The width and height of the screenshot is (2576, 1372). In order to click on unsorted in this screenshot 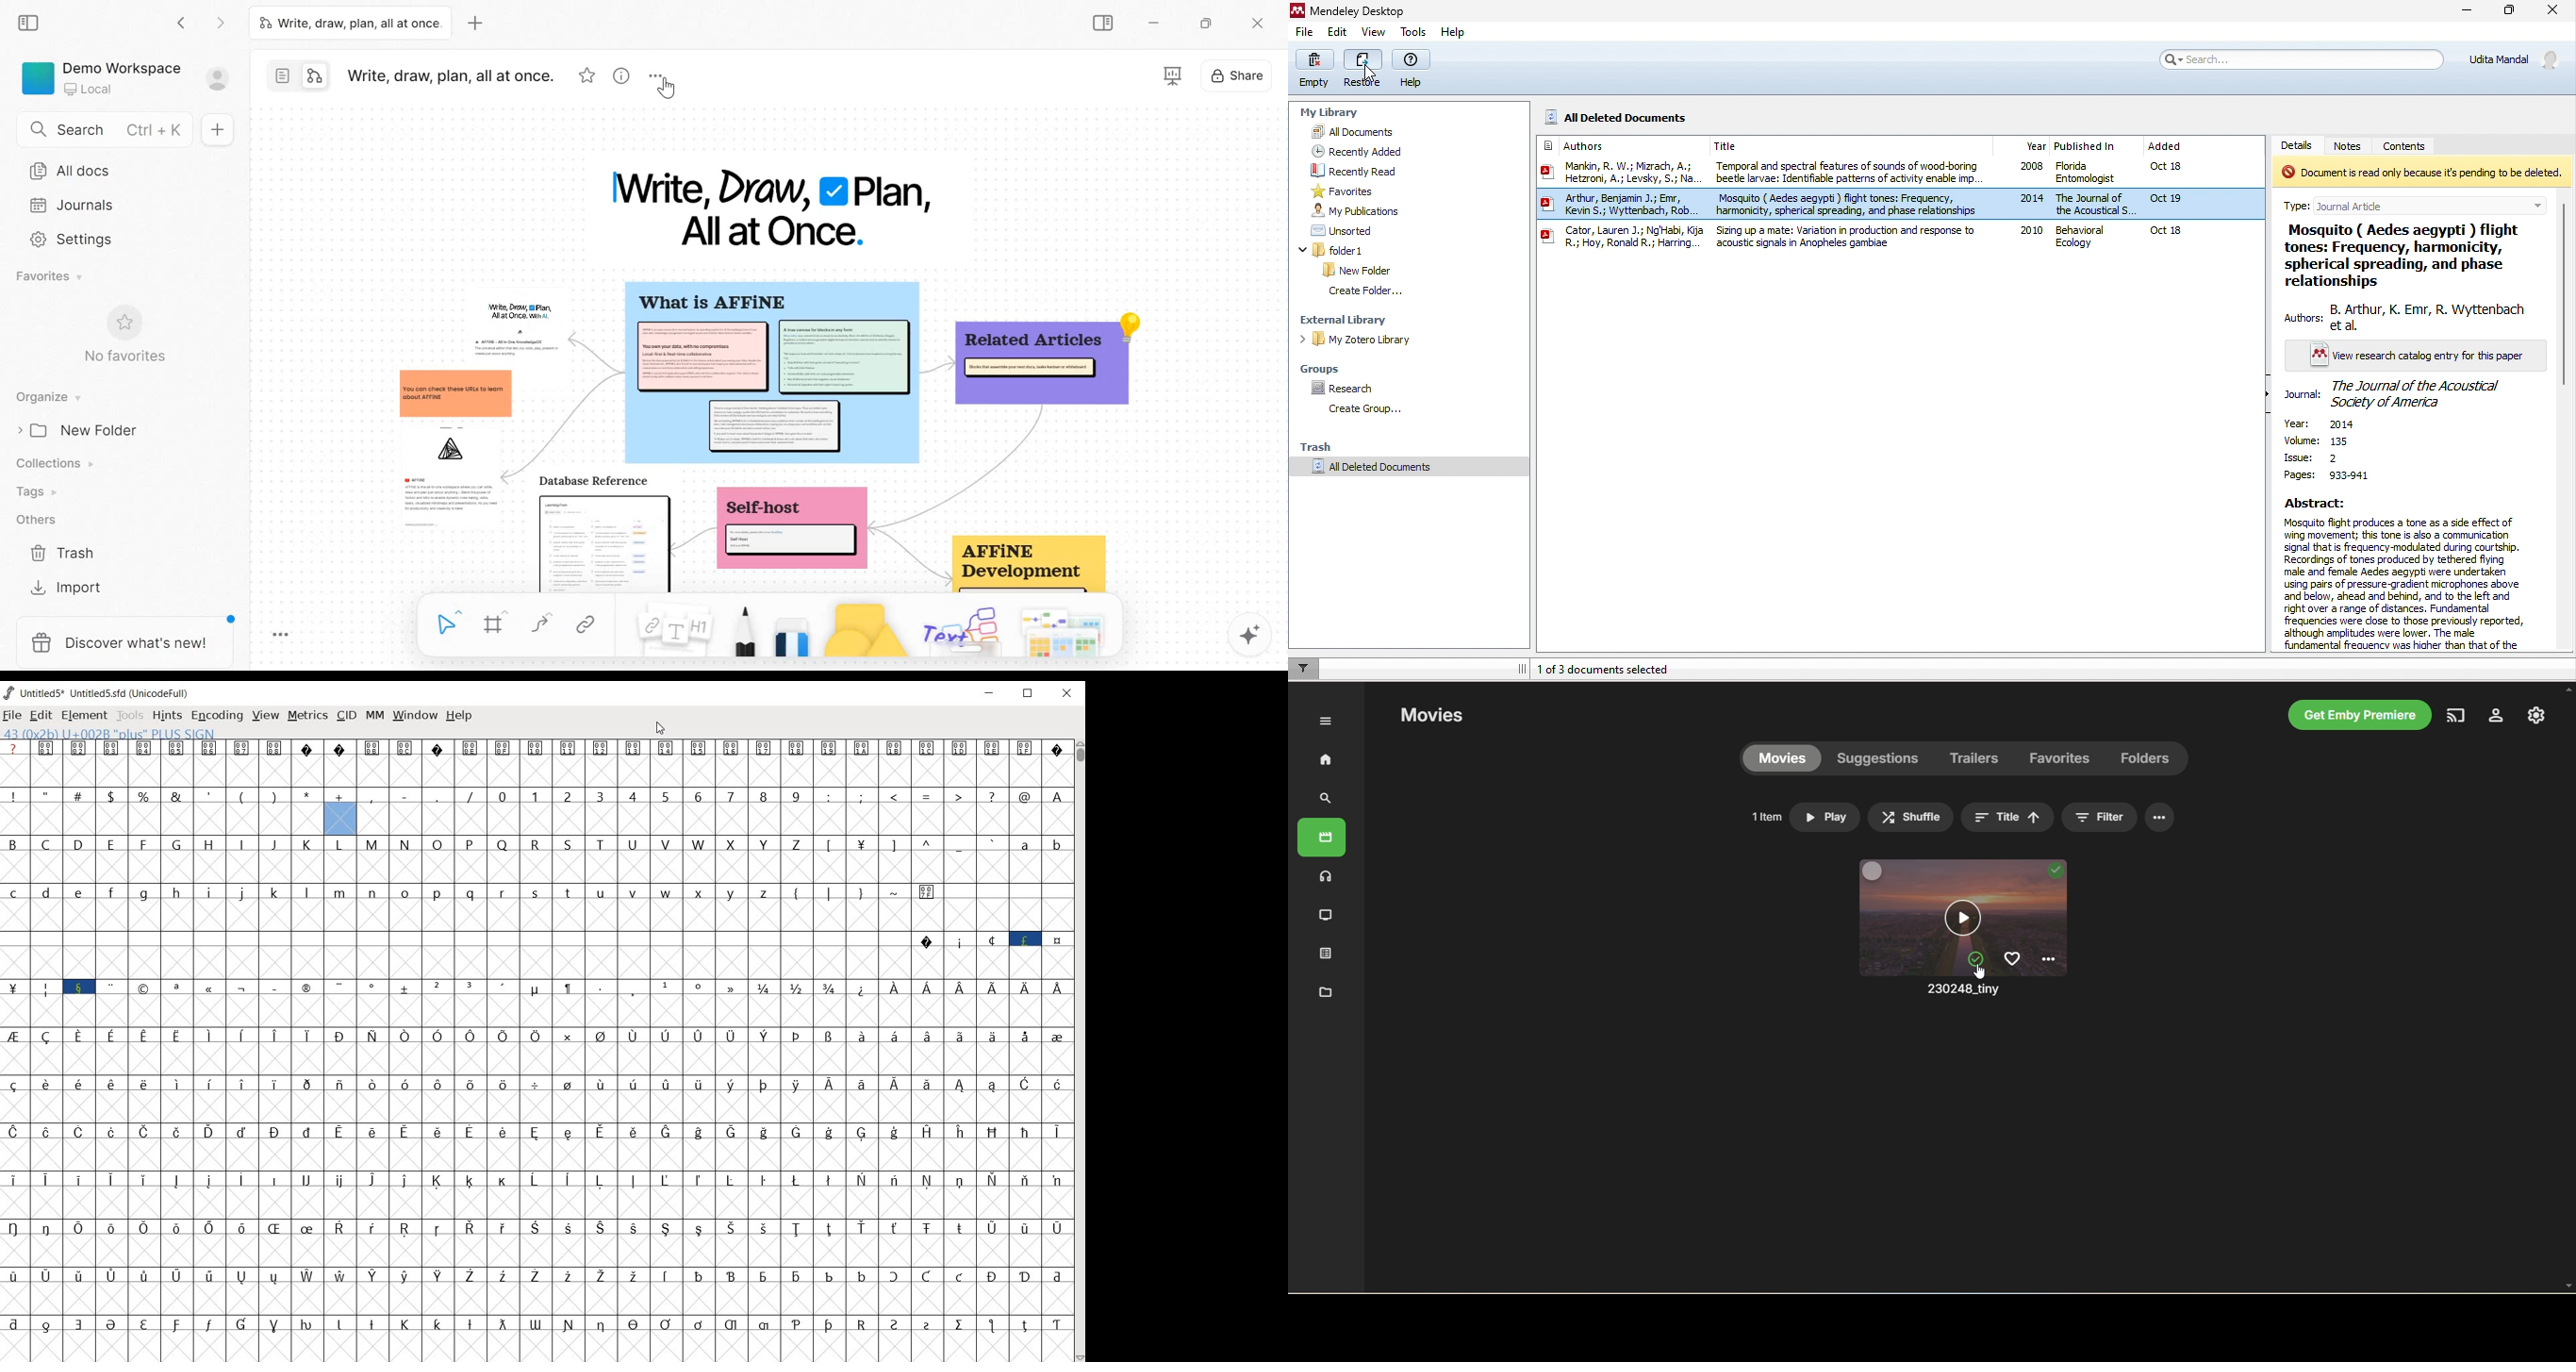, I will do `click(1337, 230)`.